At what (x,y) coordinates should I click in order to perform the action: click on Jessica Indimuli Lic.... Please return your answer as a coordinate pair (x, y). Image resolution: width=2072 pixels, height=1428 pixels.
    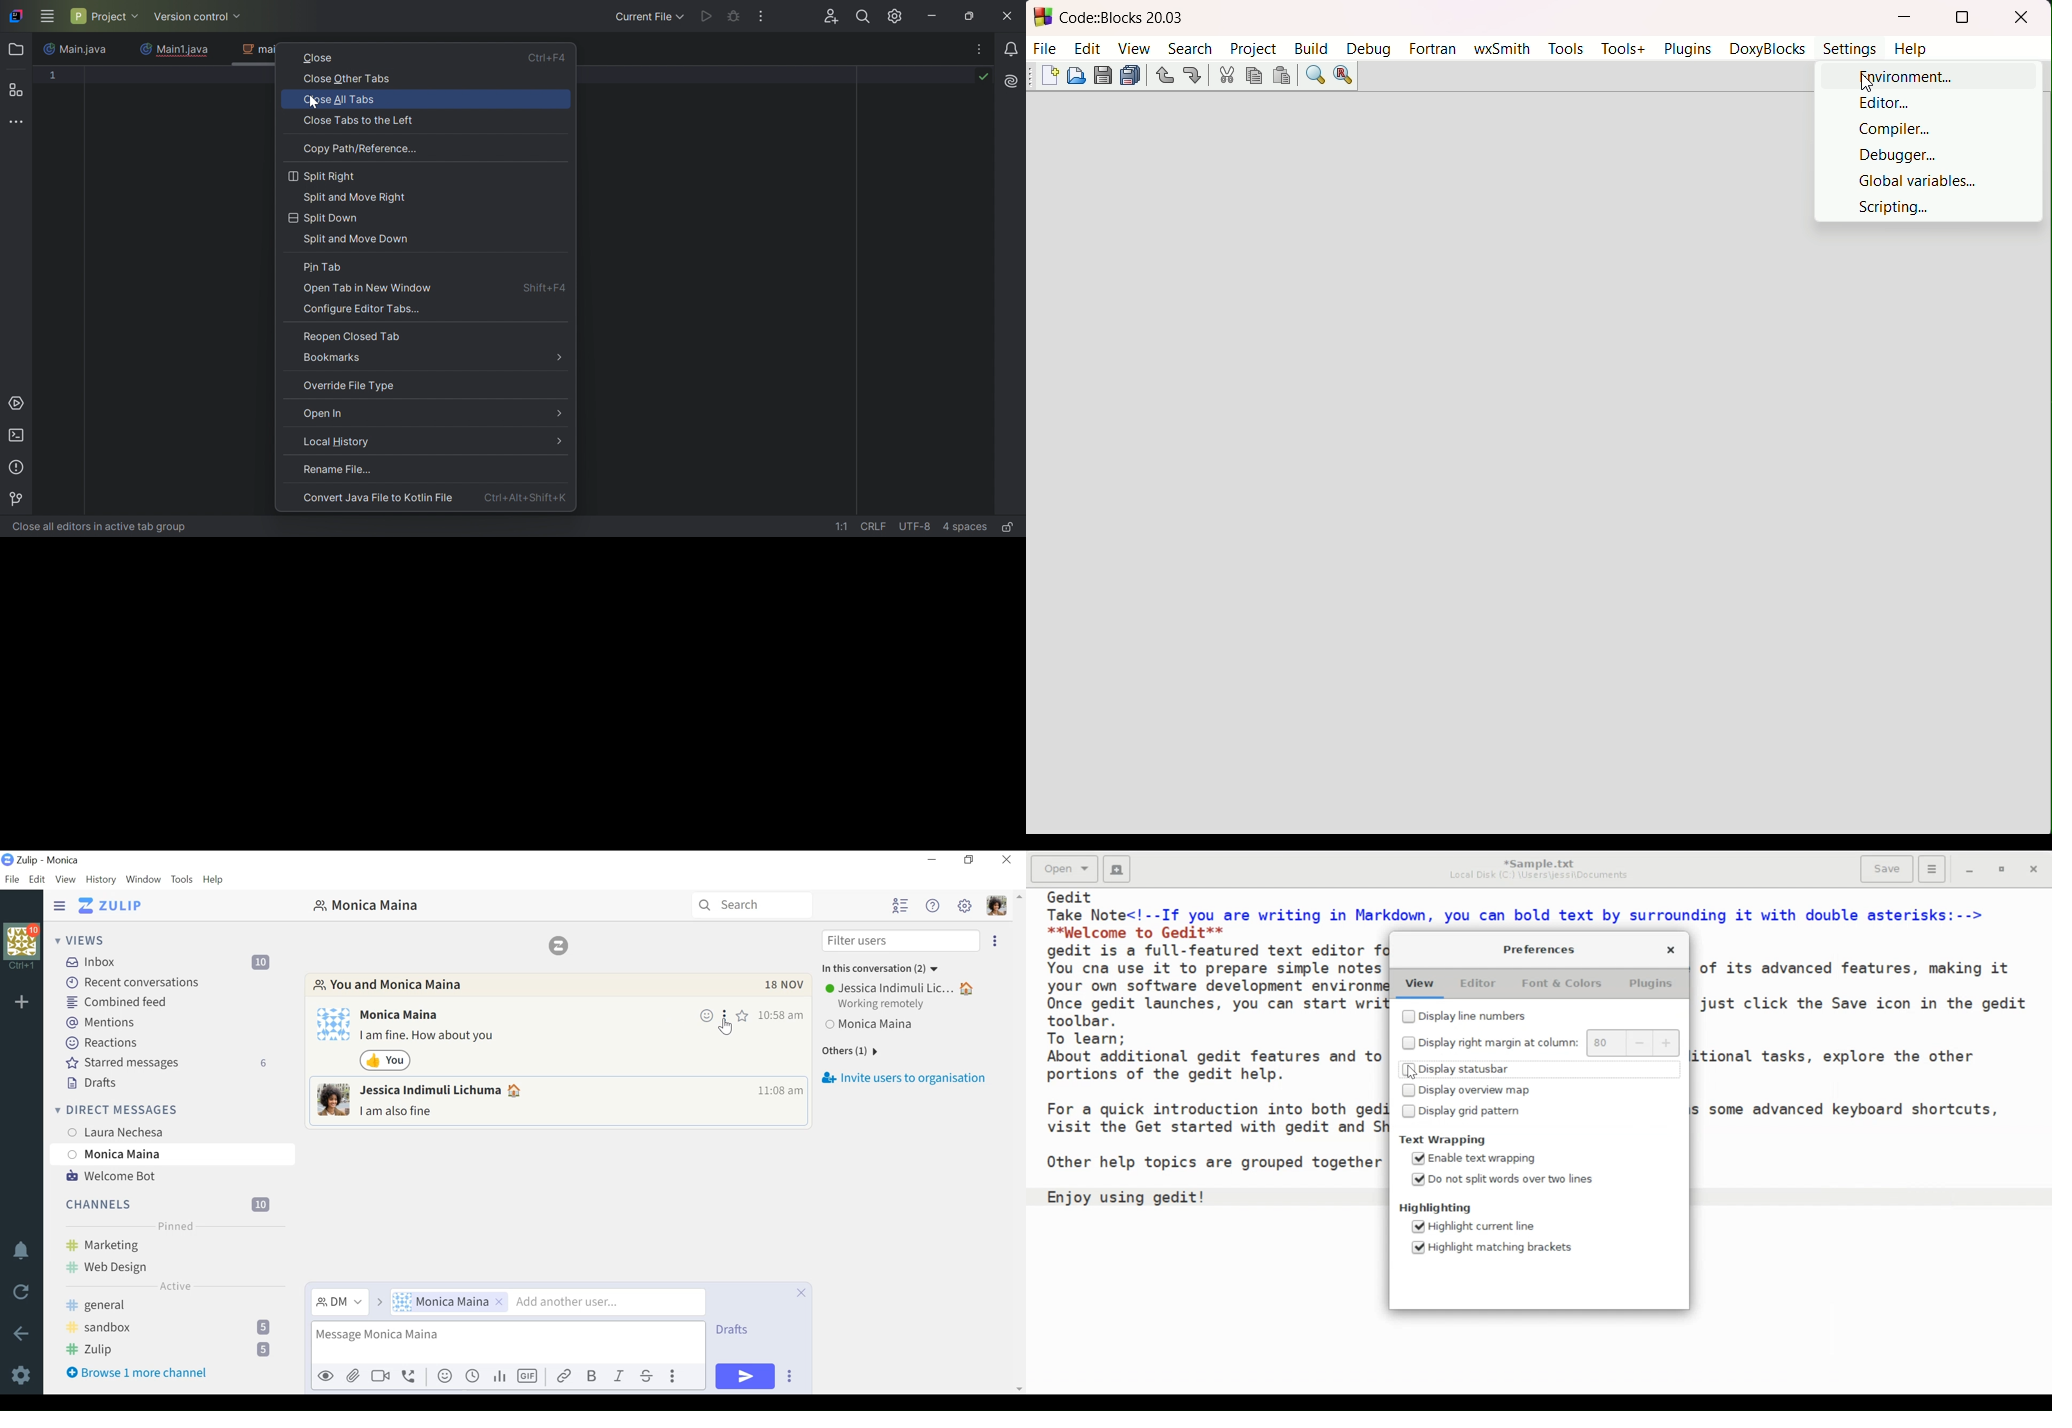
    Looking at the image, I should click on (900, 988).